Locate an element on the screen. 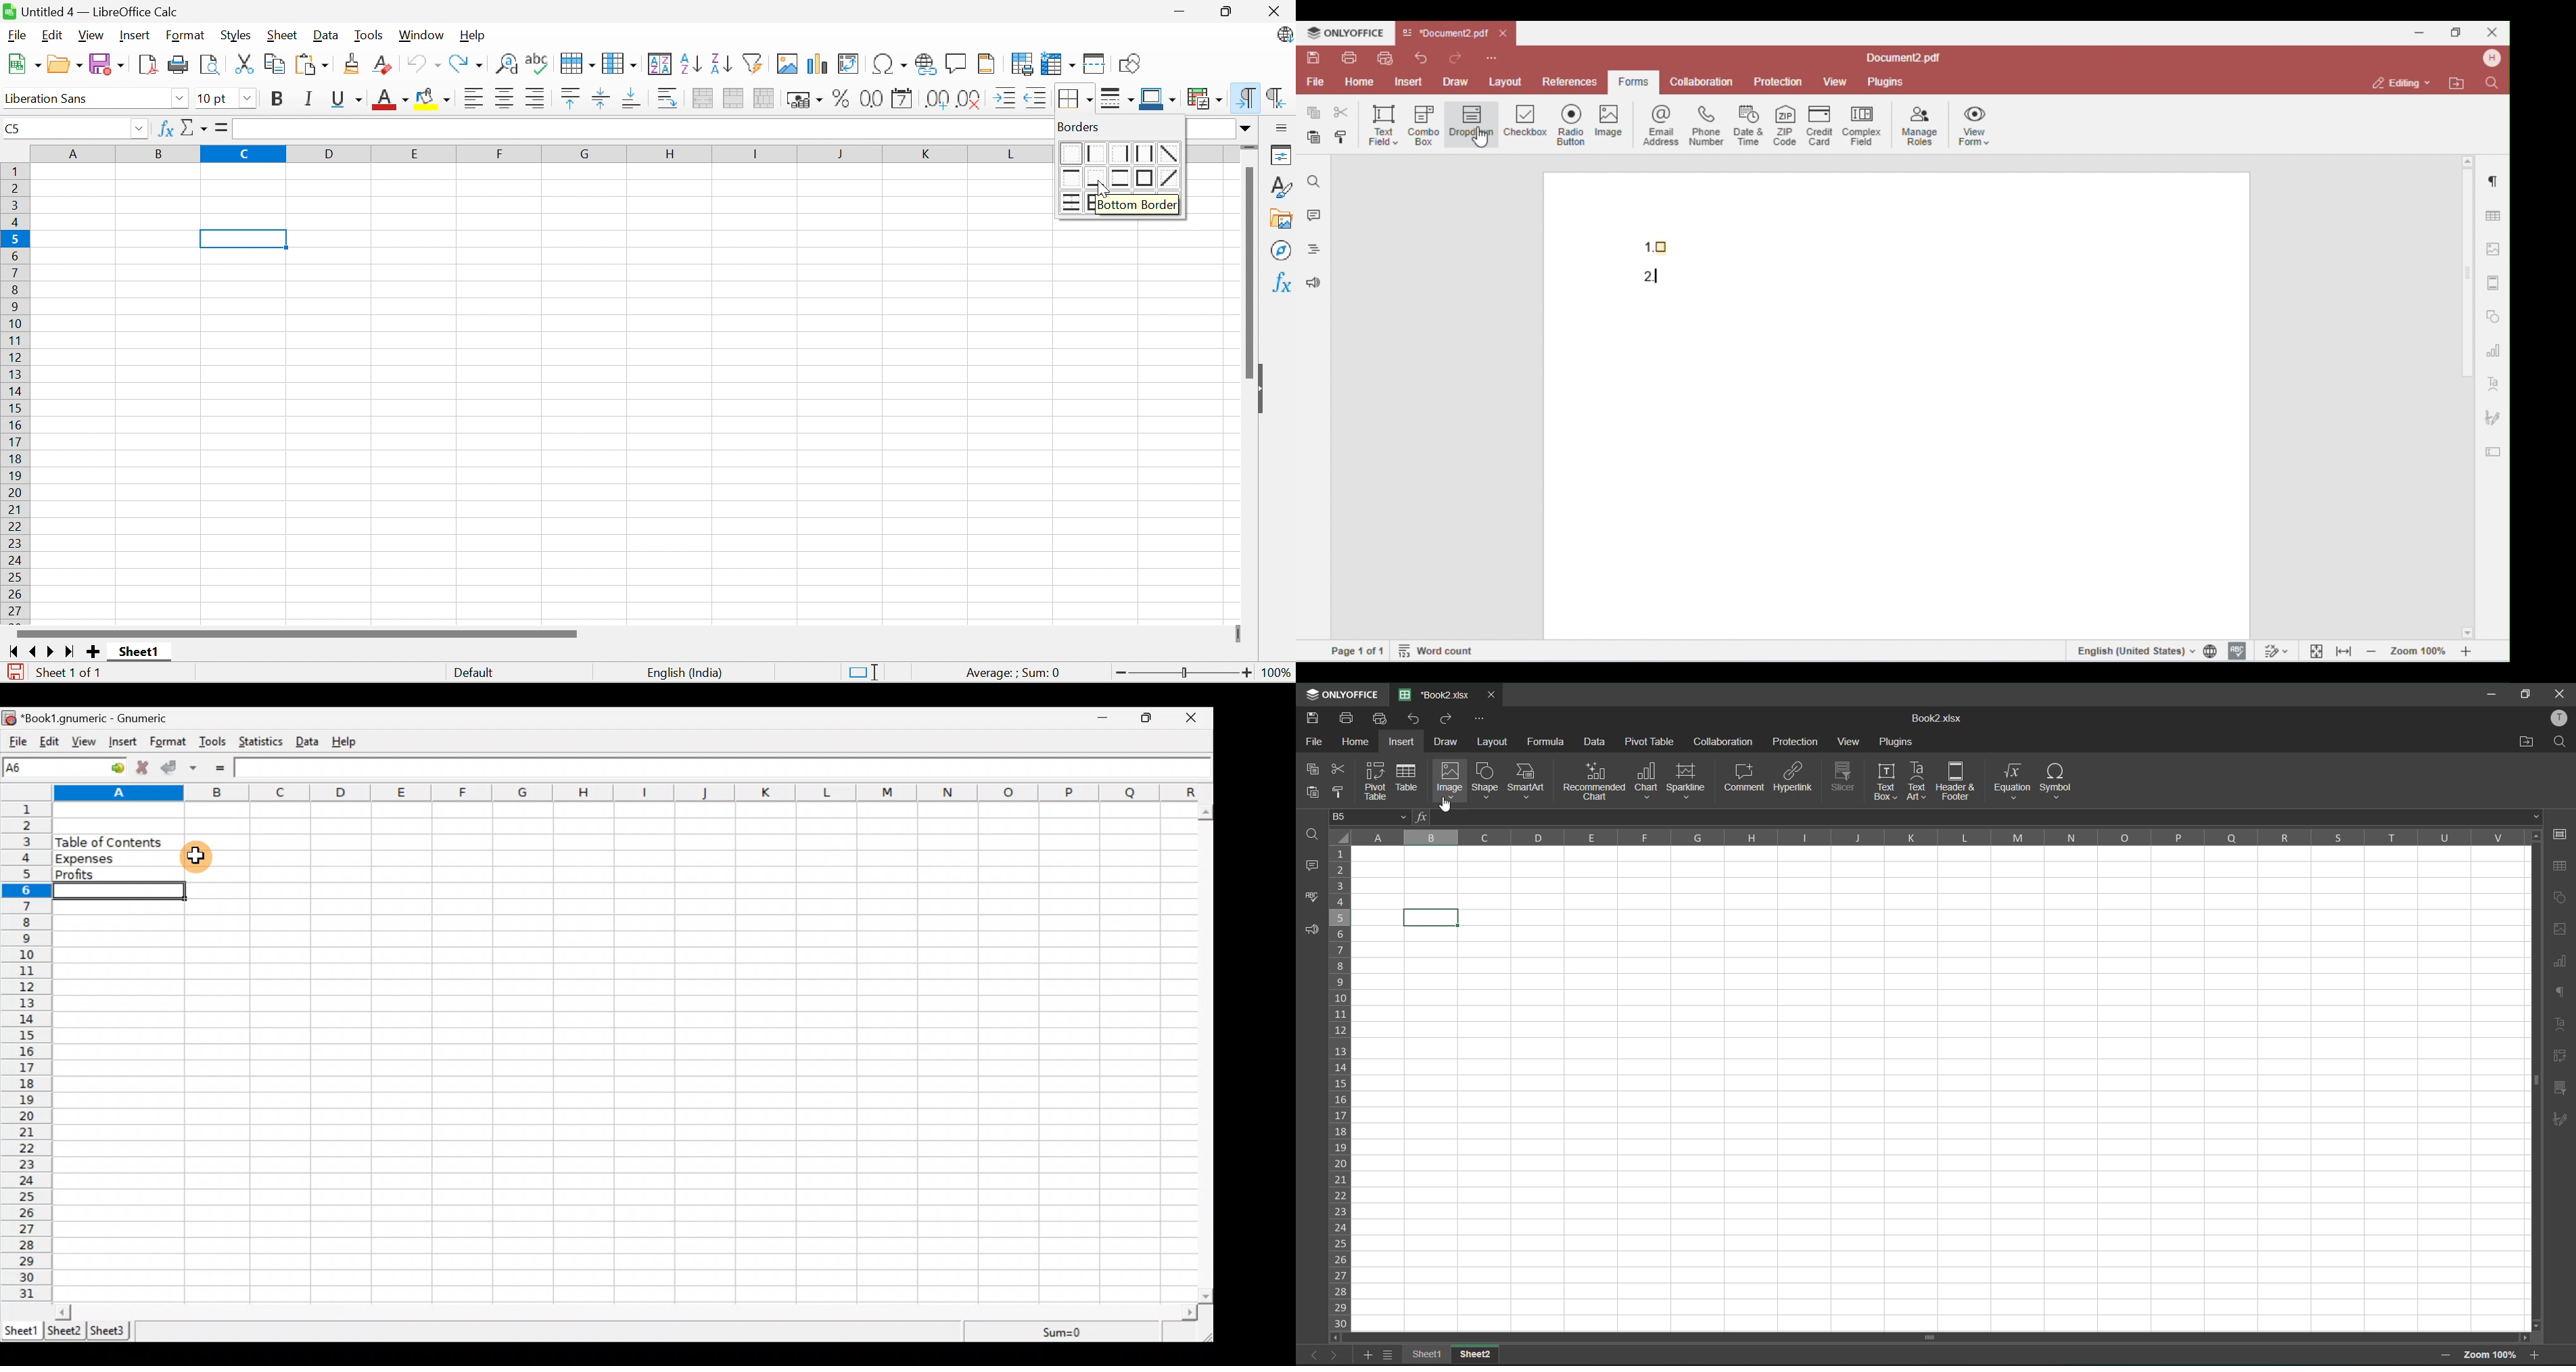 Image resolution: width=2576 pixels, height=1372 pixels. quick print is located at coordinates (1382, 717).